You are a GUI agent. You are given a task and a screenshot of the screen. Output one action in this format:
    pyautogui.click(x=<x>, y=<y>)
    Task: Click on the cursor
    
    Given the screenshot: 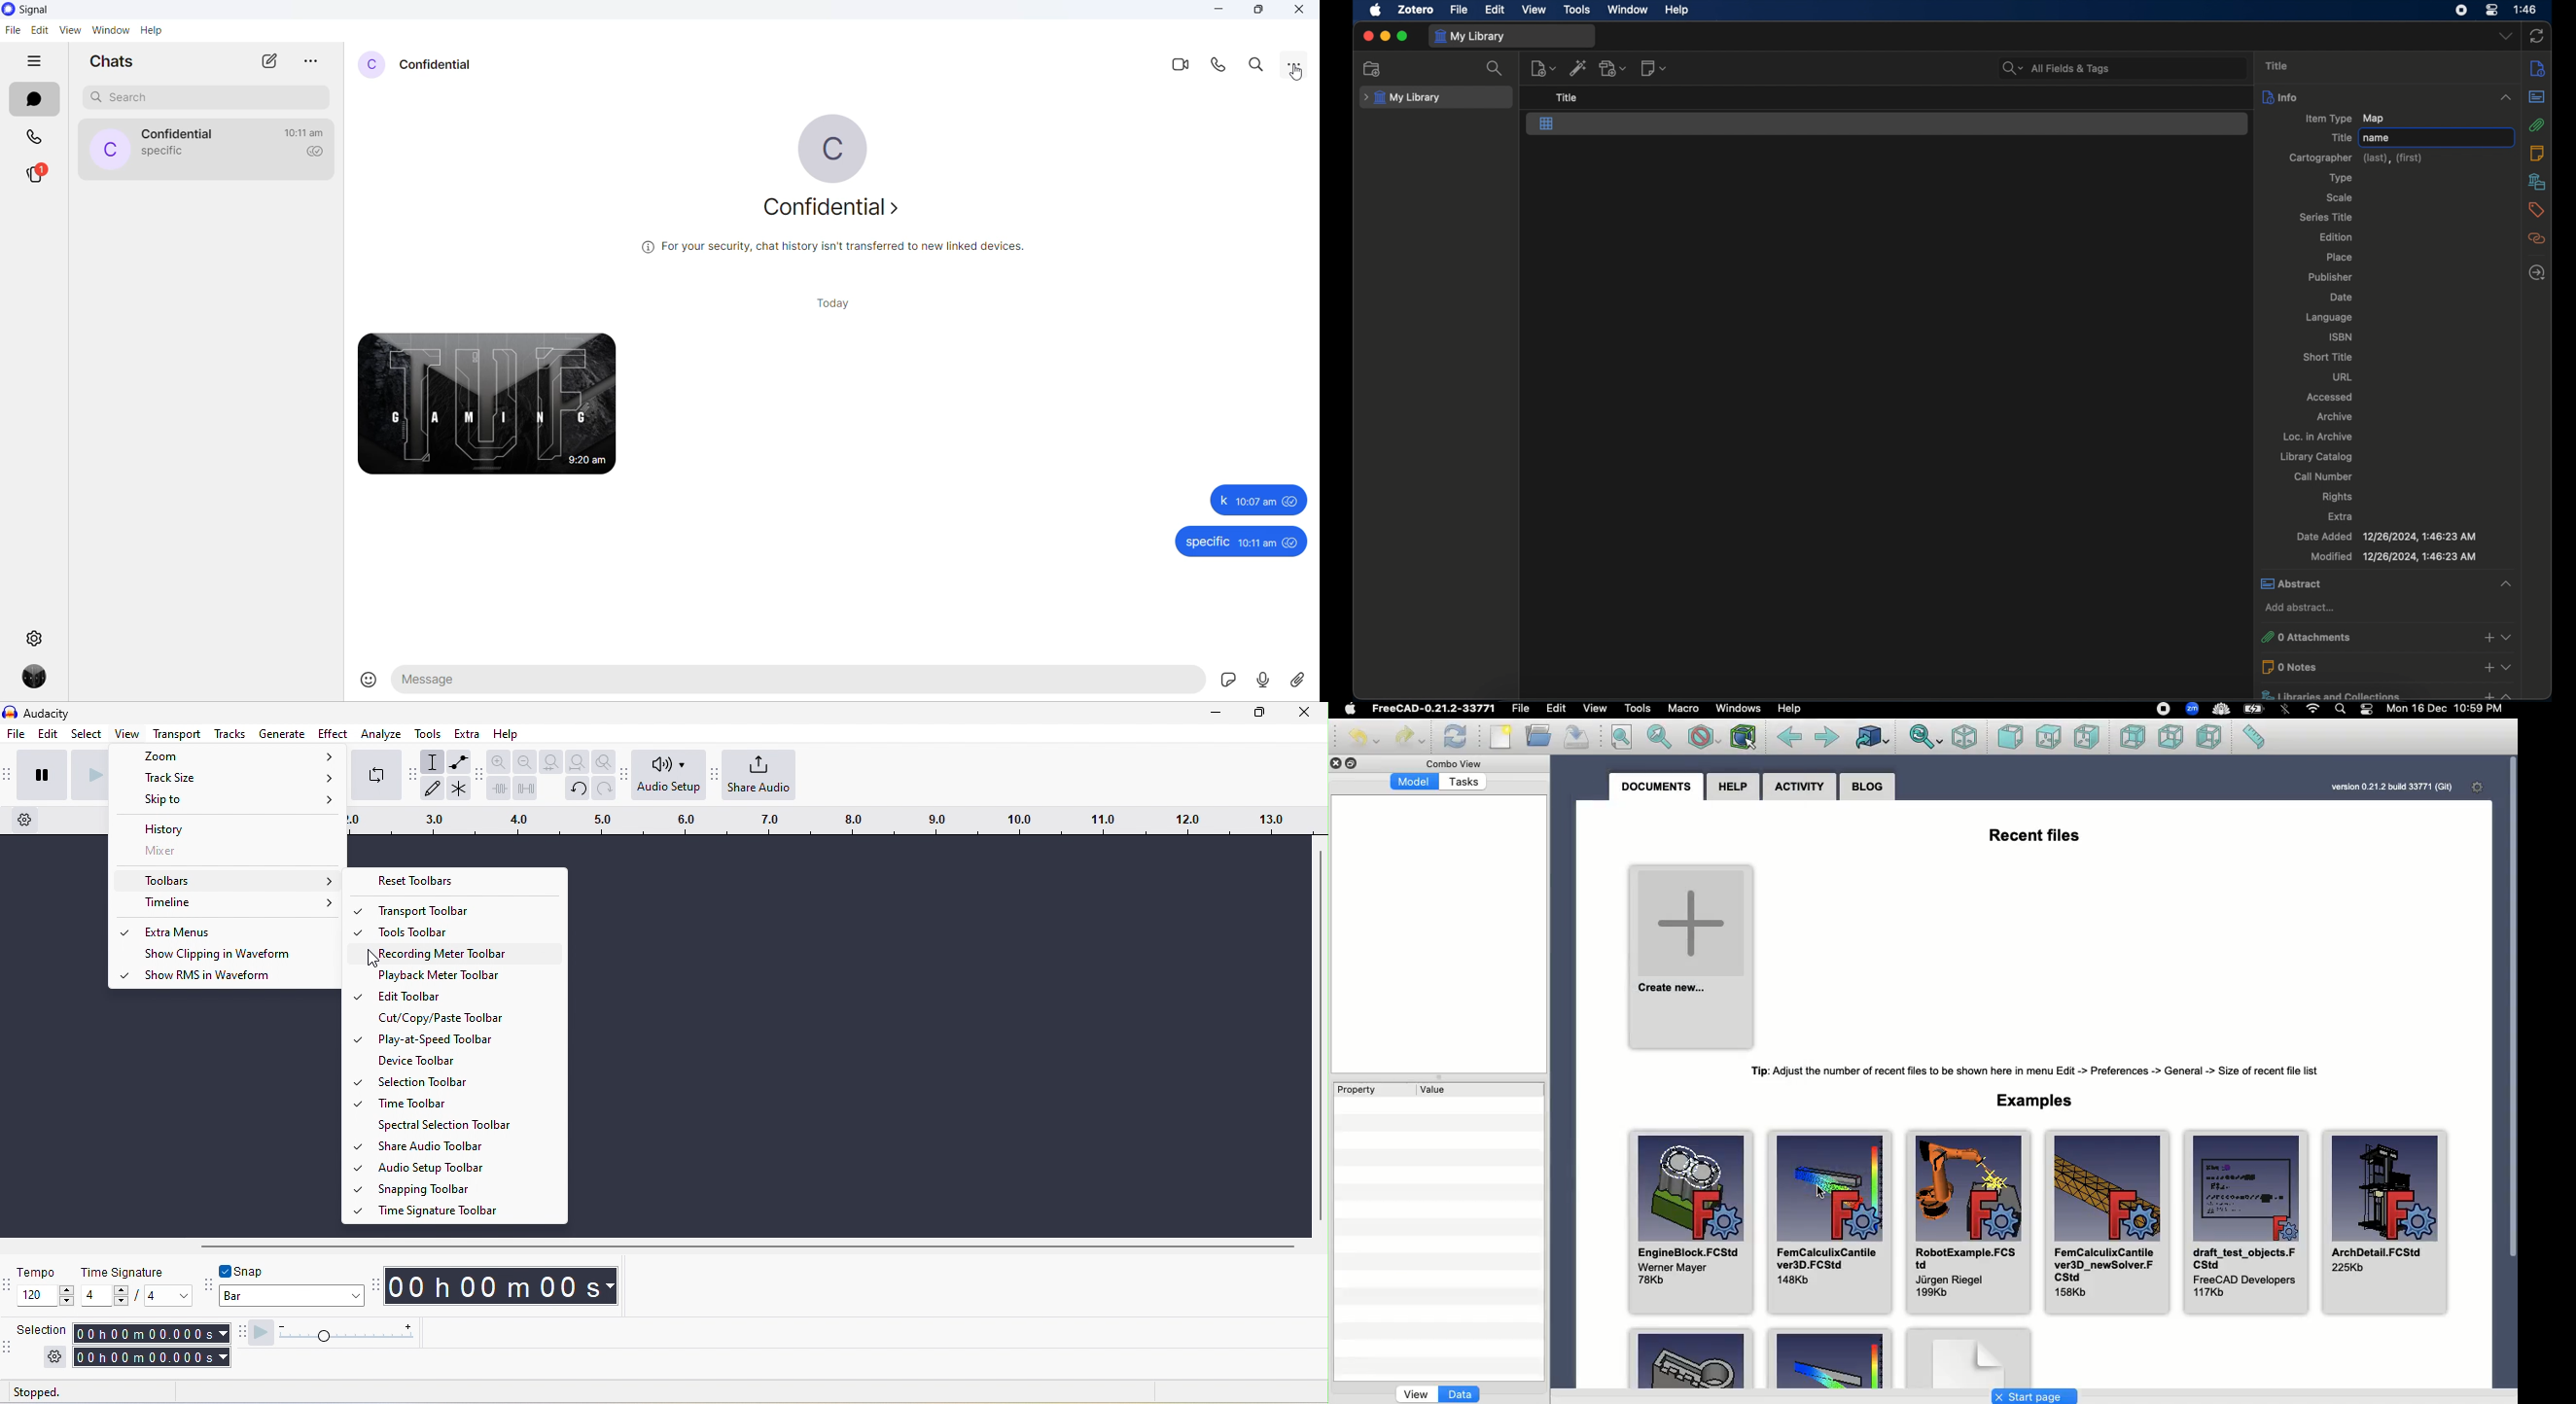 What is the action you would take?
    pyautogui.click(x=374, y=959)
    